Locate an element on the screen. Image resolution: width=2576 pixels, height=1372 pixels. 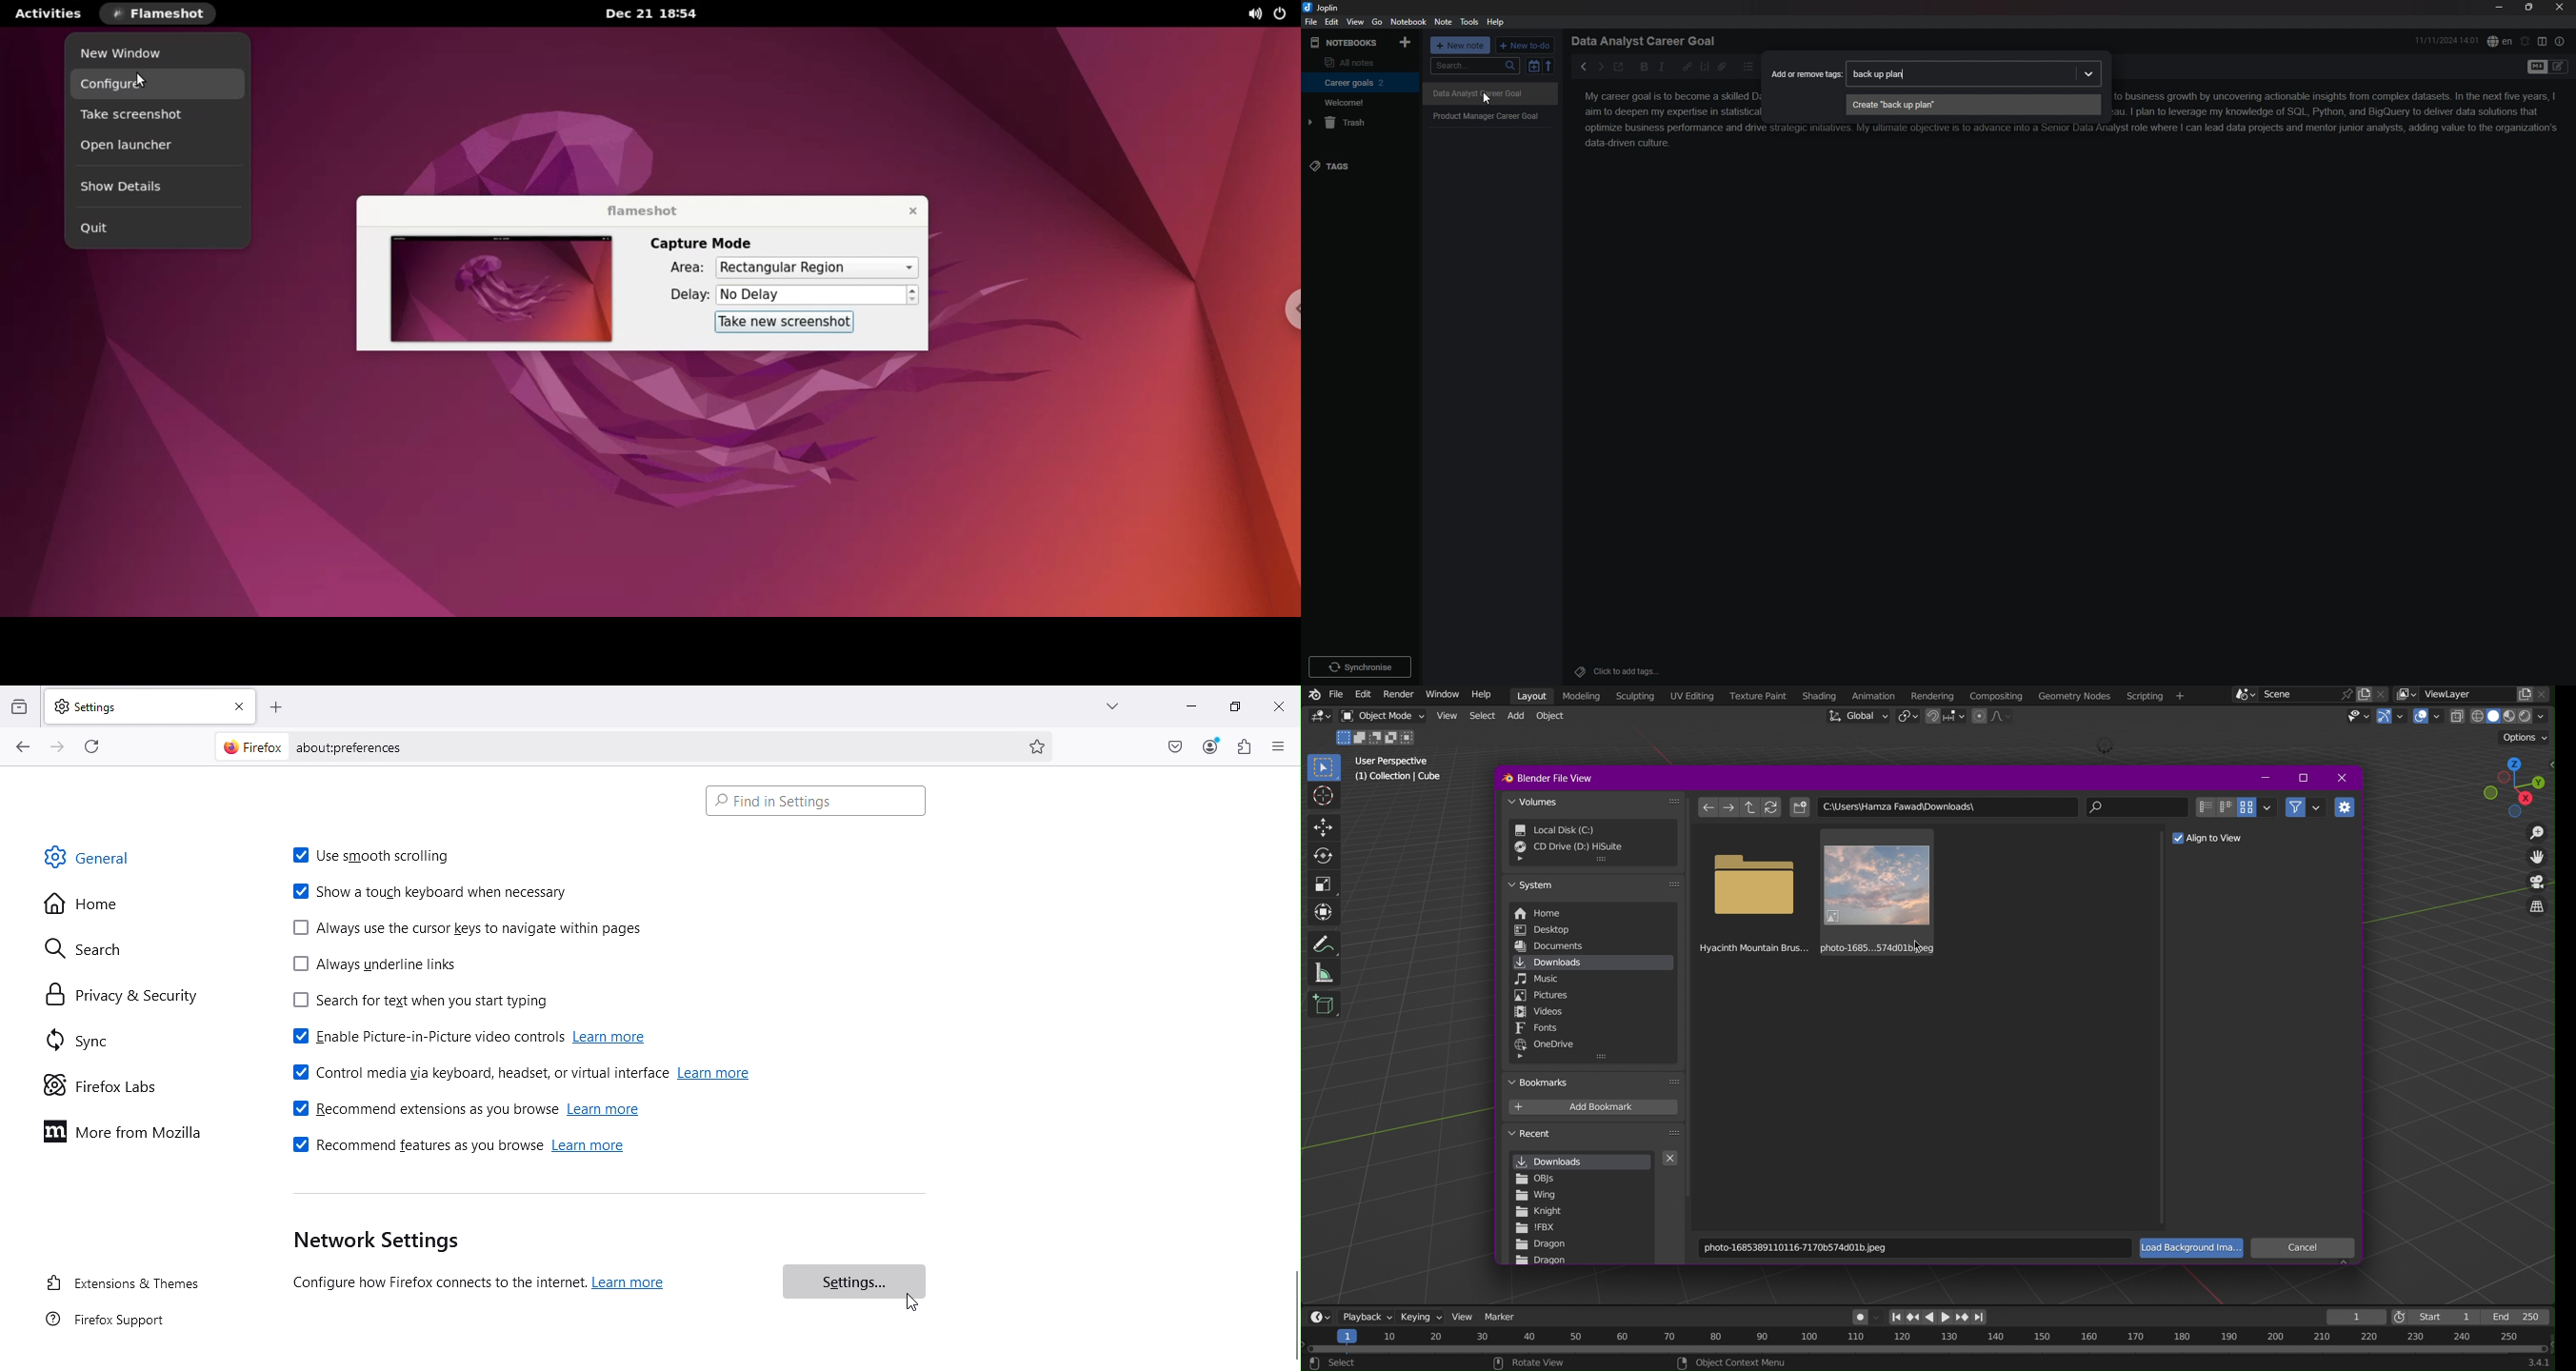
view is located at coordinates (1355, 22).